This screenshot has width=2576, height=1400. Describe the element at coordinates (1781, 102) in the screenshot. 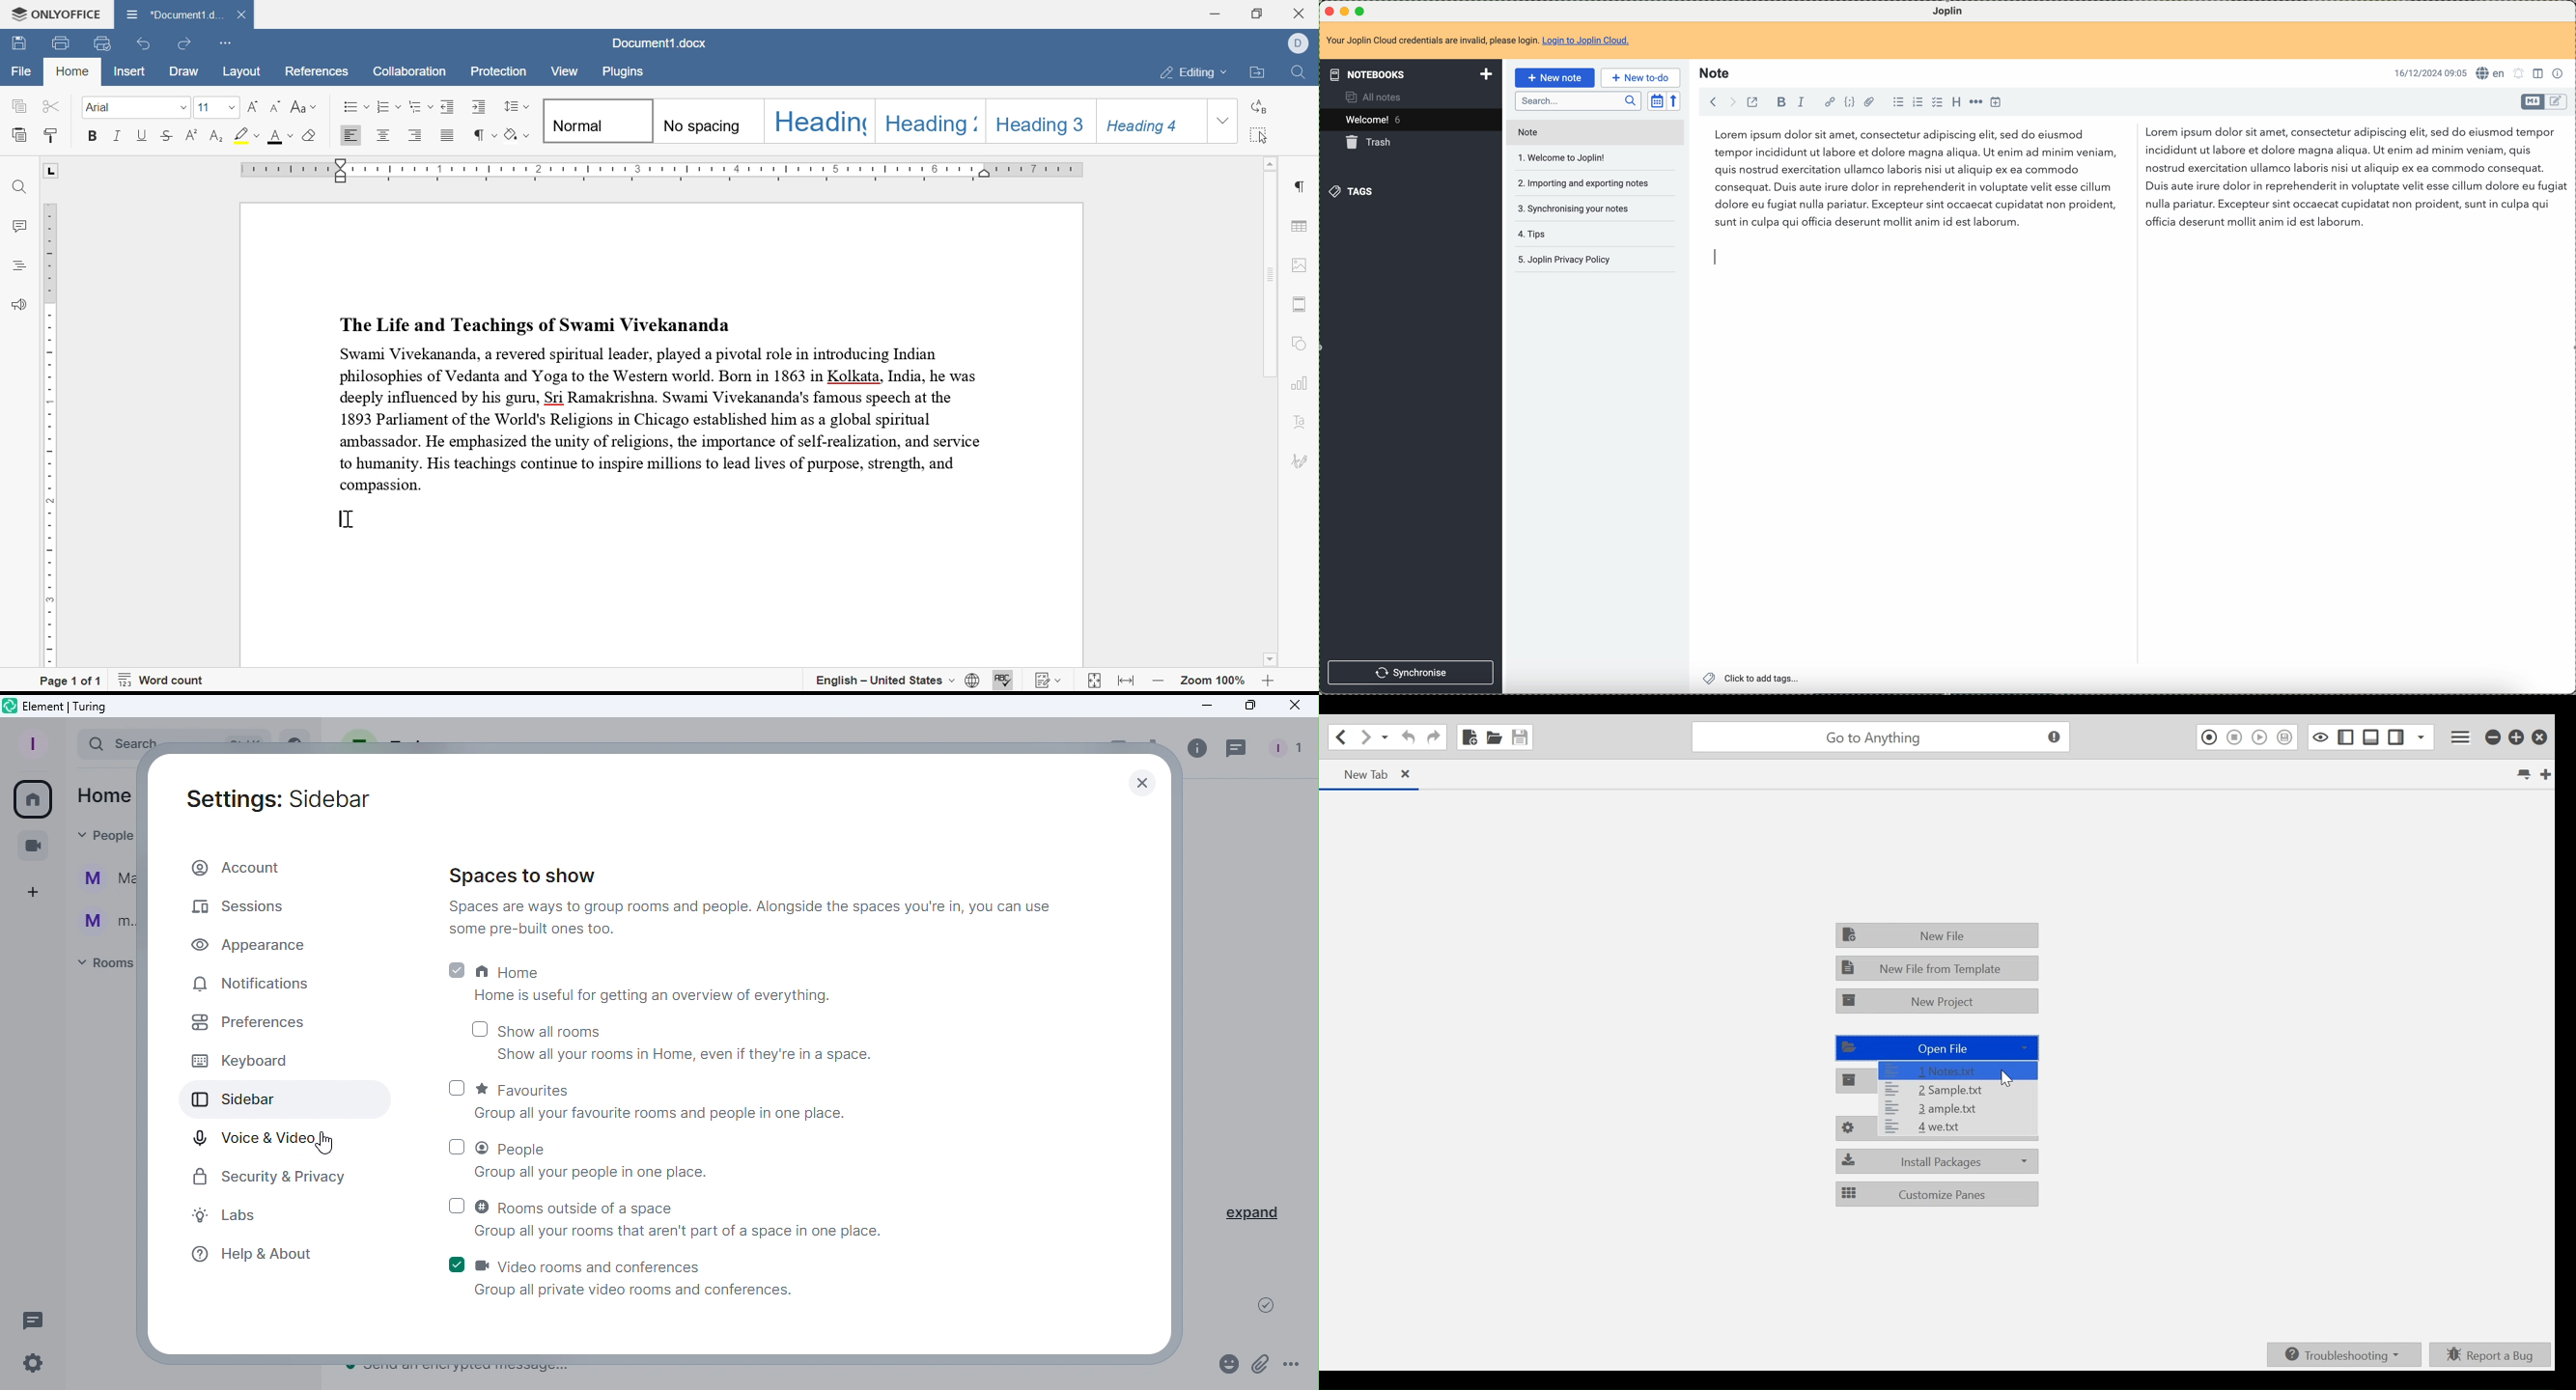

I see `bold` at that location.